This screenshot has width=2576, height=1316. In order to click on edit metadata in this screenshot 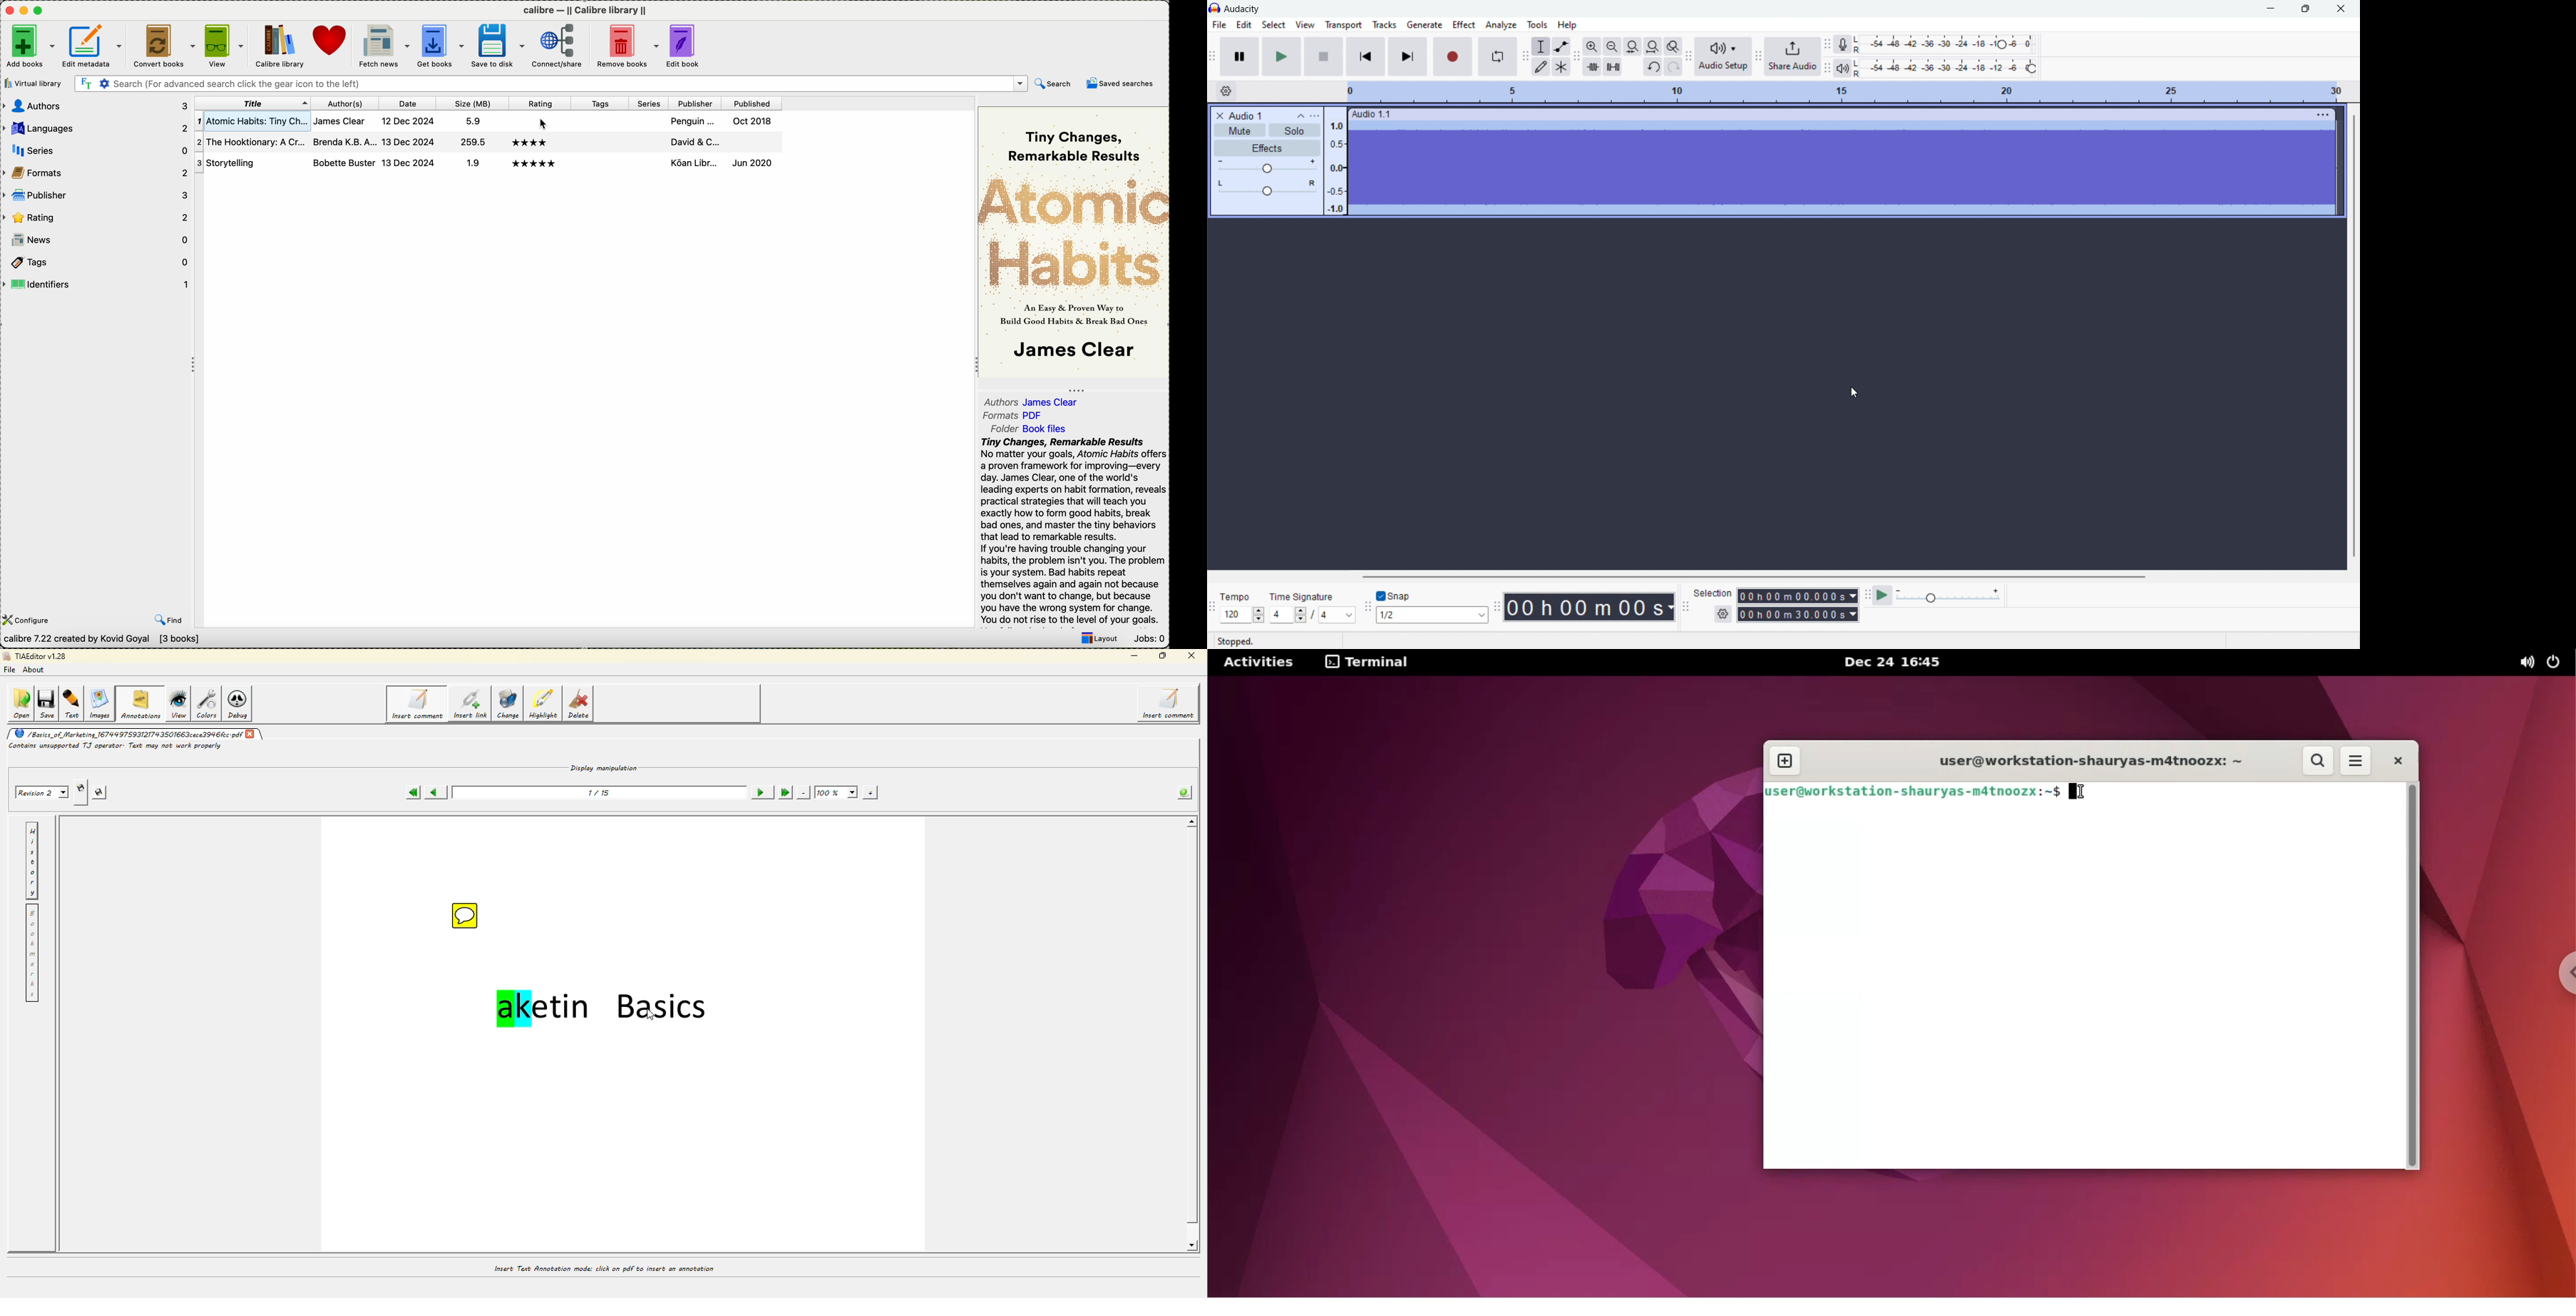, I will do `click(94, 46)`.